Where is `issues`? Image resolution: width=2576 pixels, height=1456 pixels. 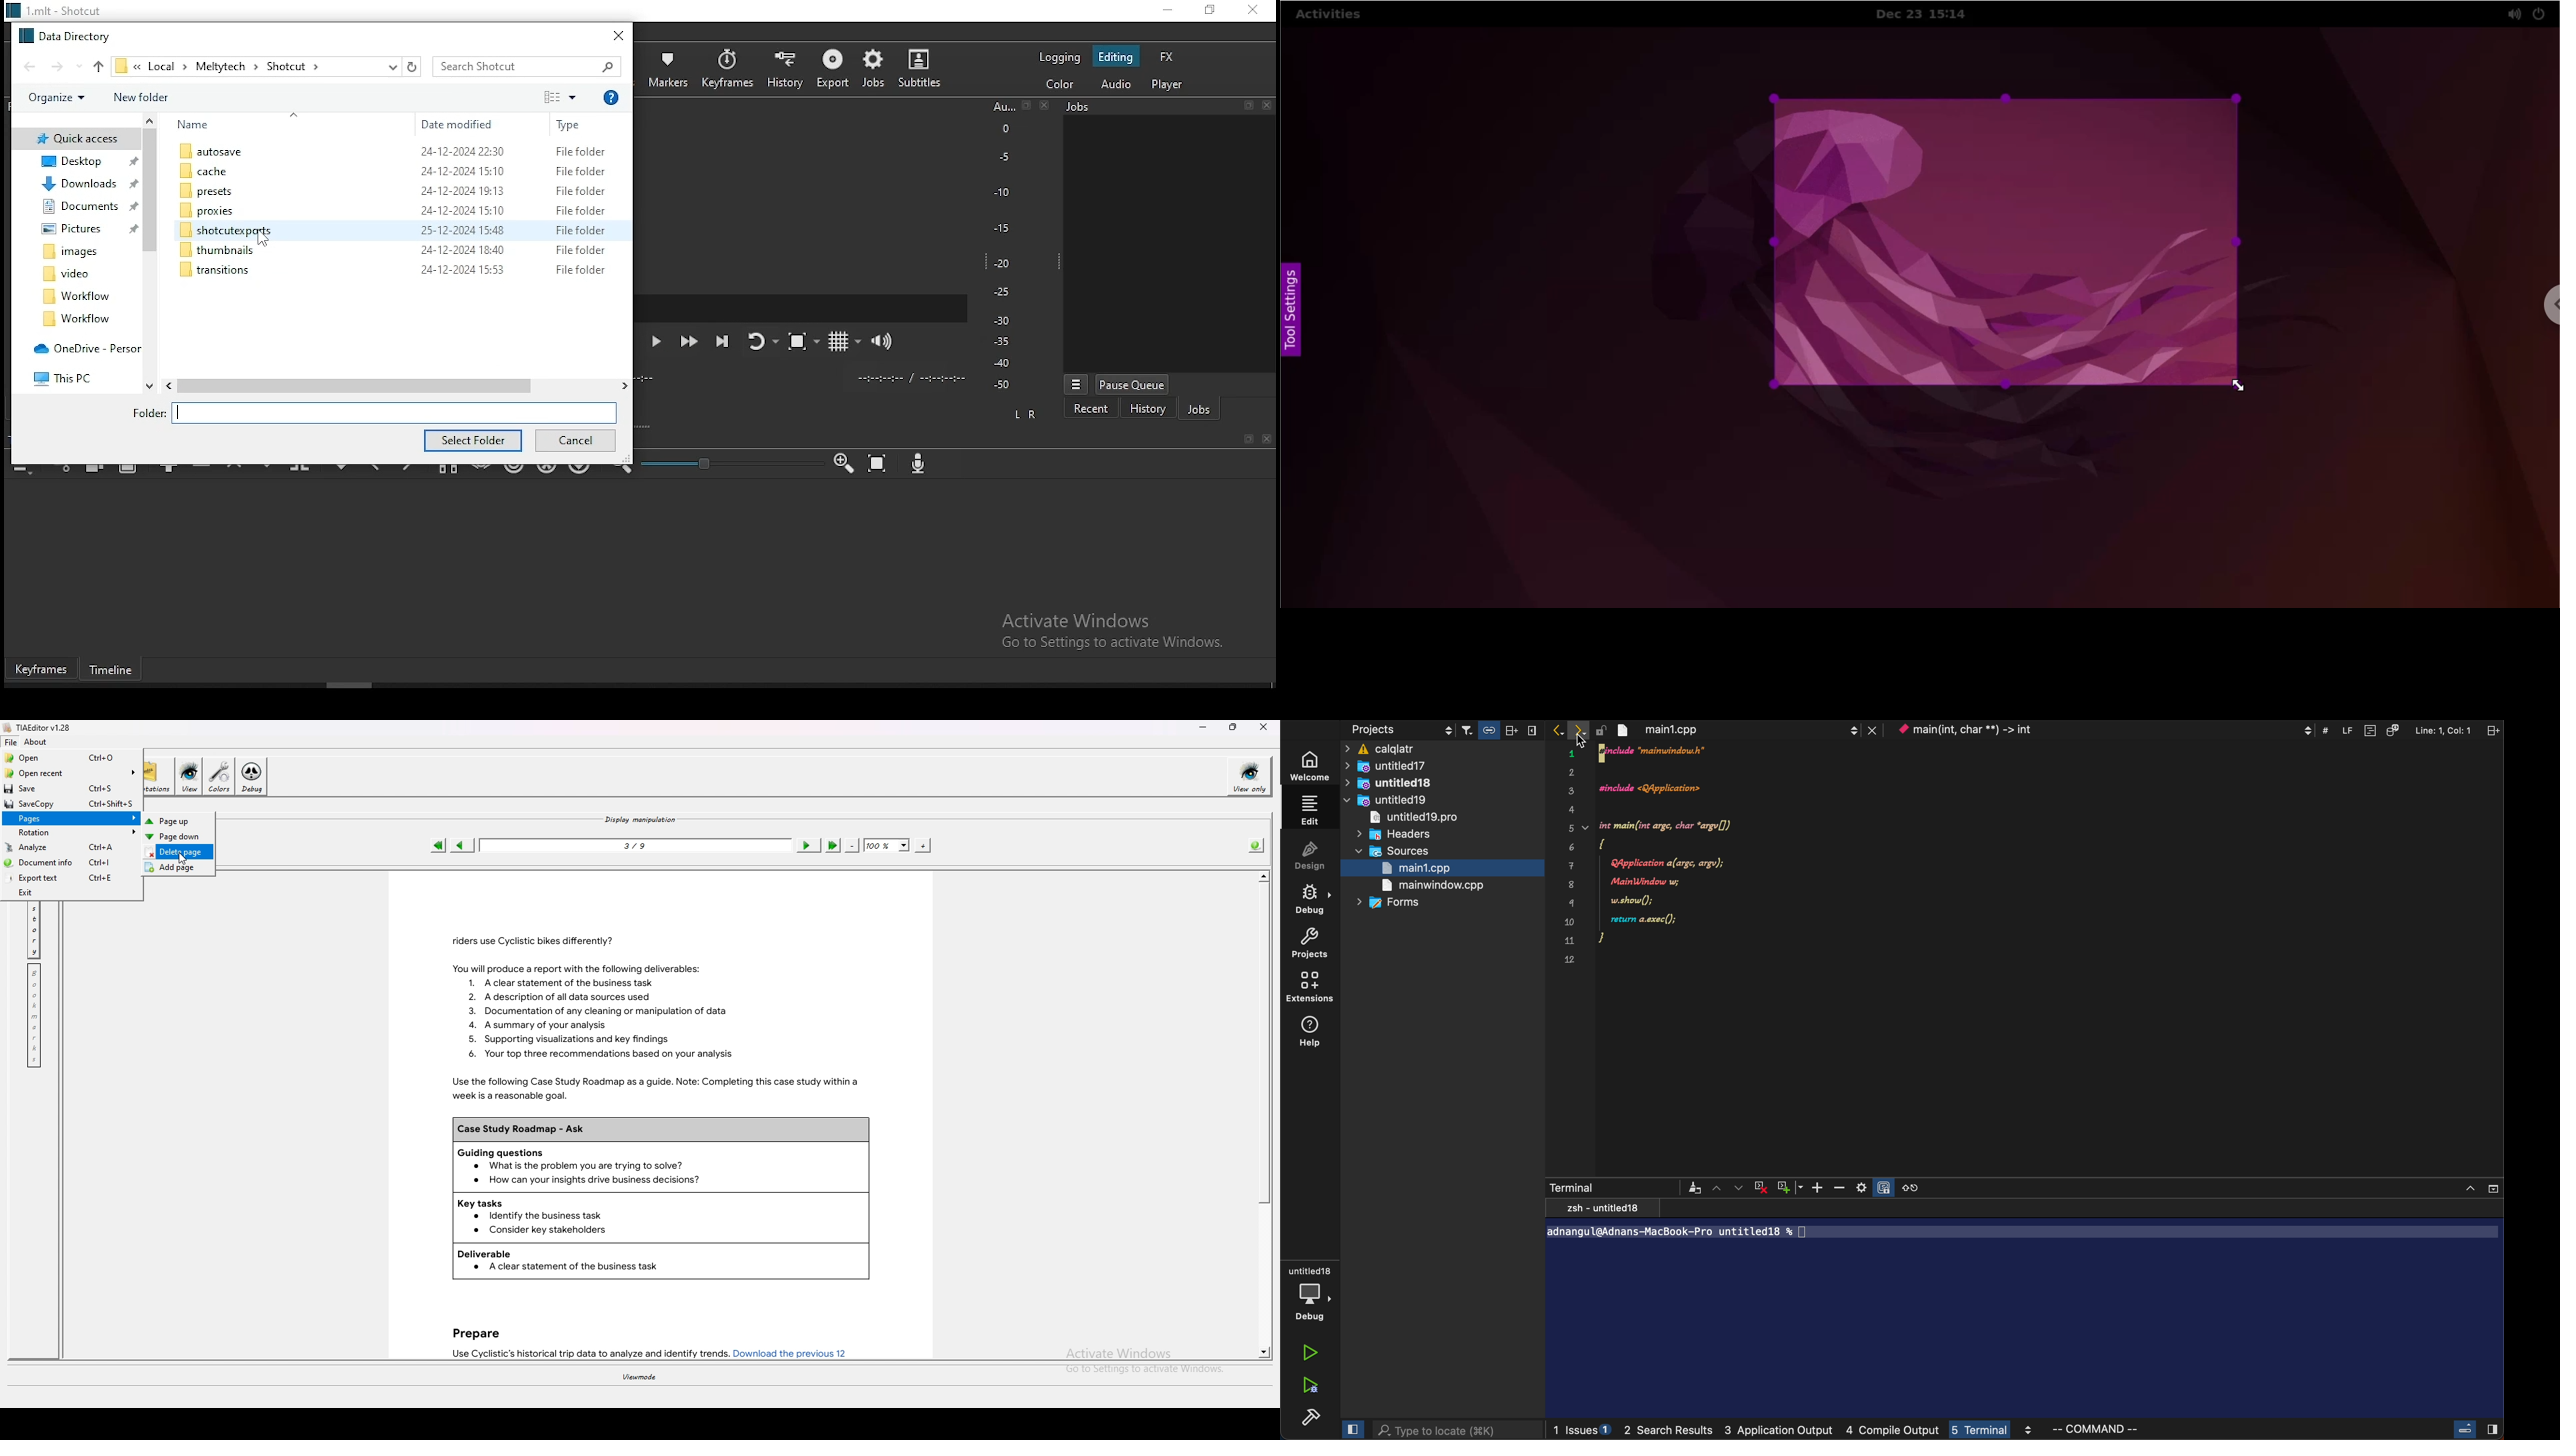
issues is located at coordinates (1581, 1430).